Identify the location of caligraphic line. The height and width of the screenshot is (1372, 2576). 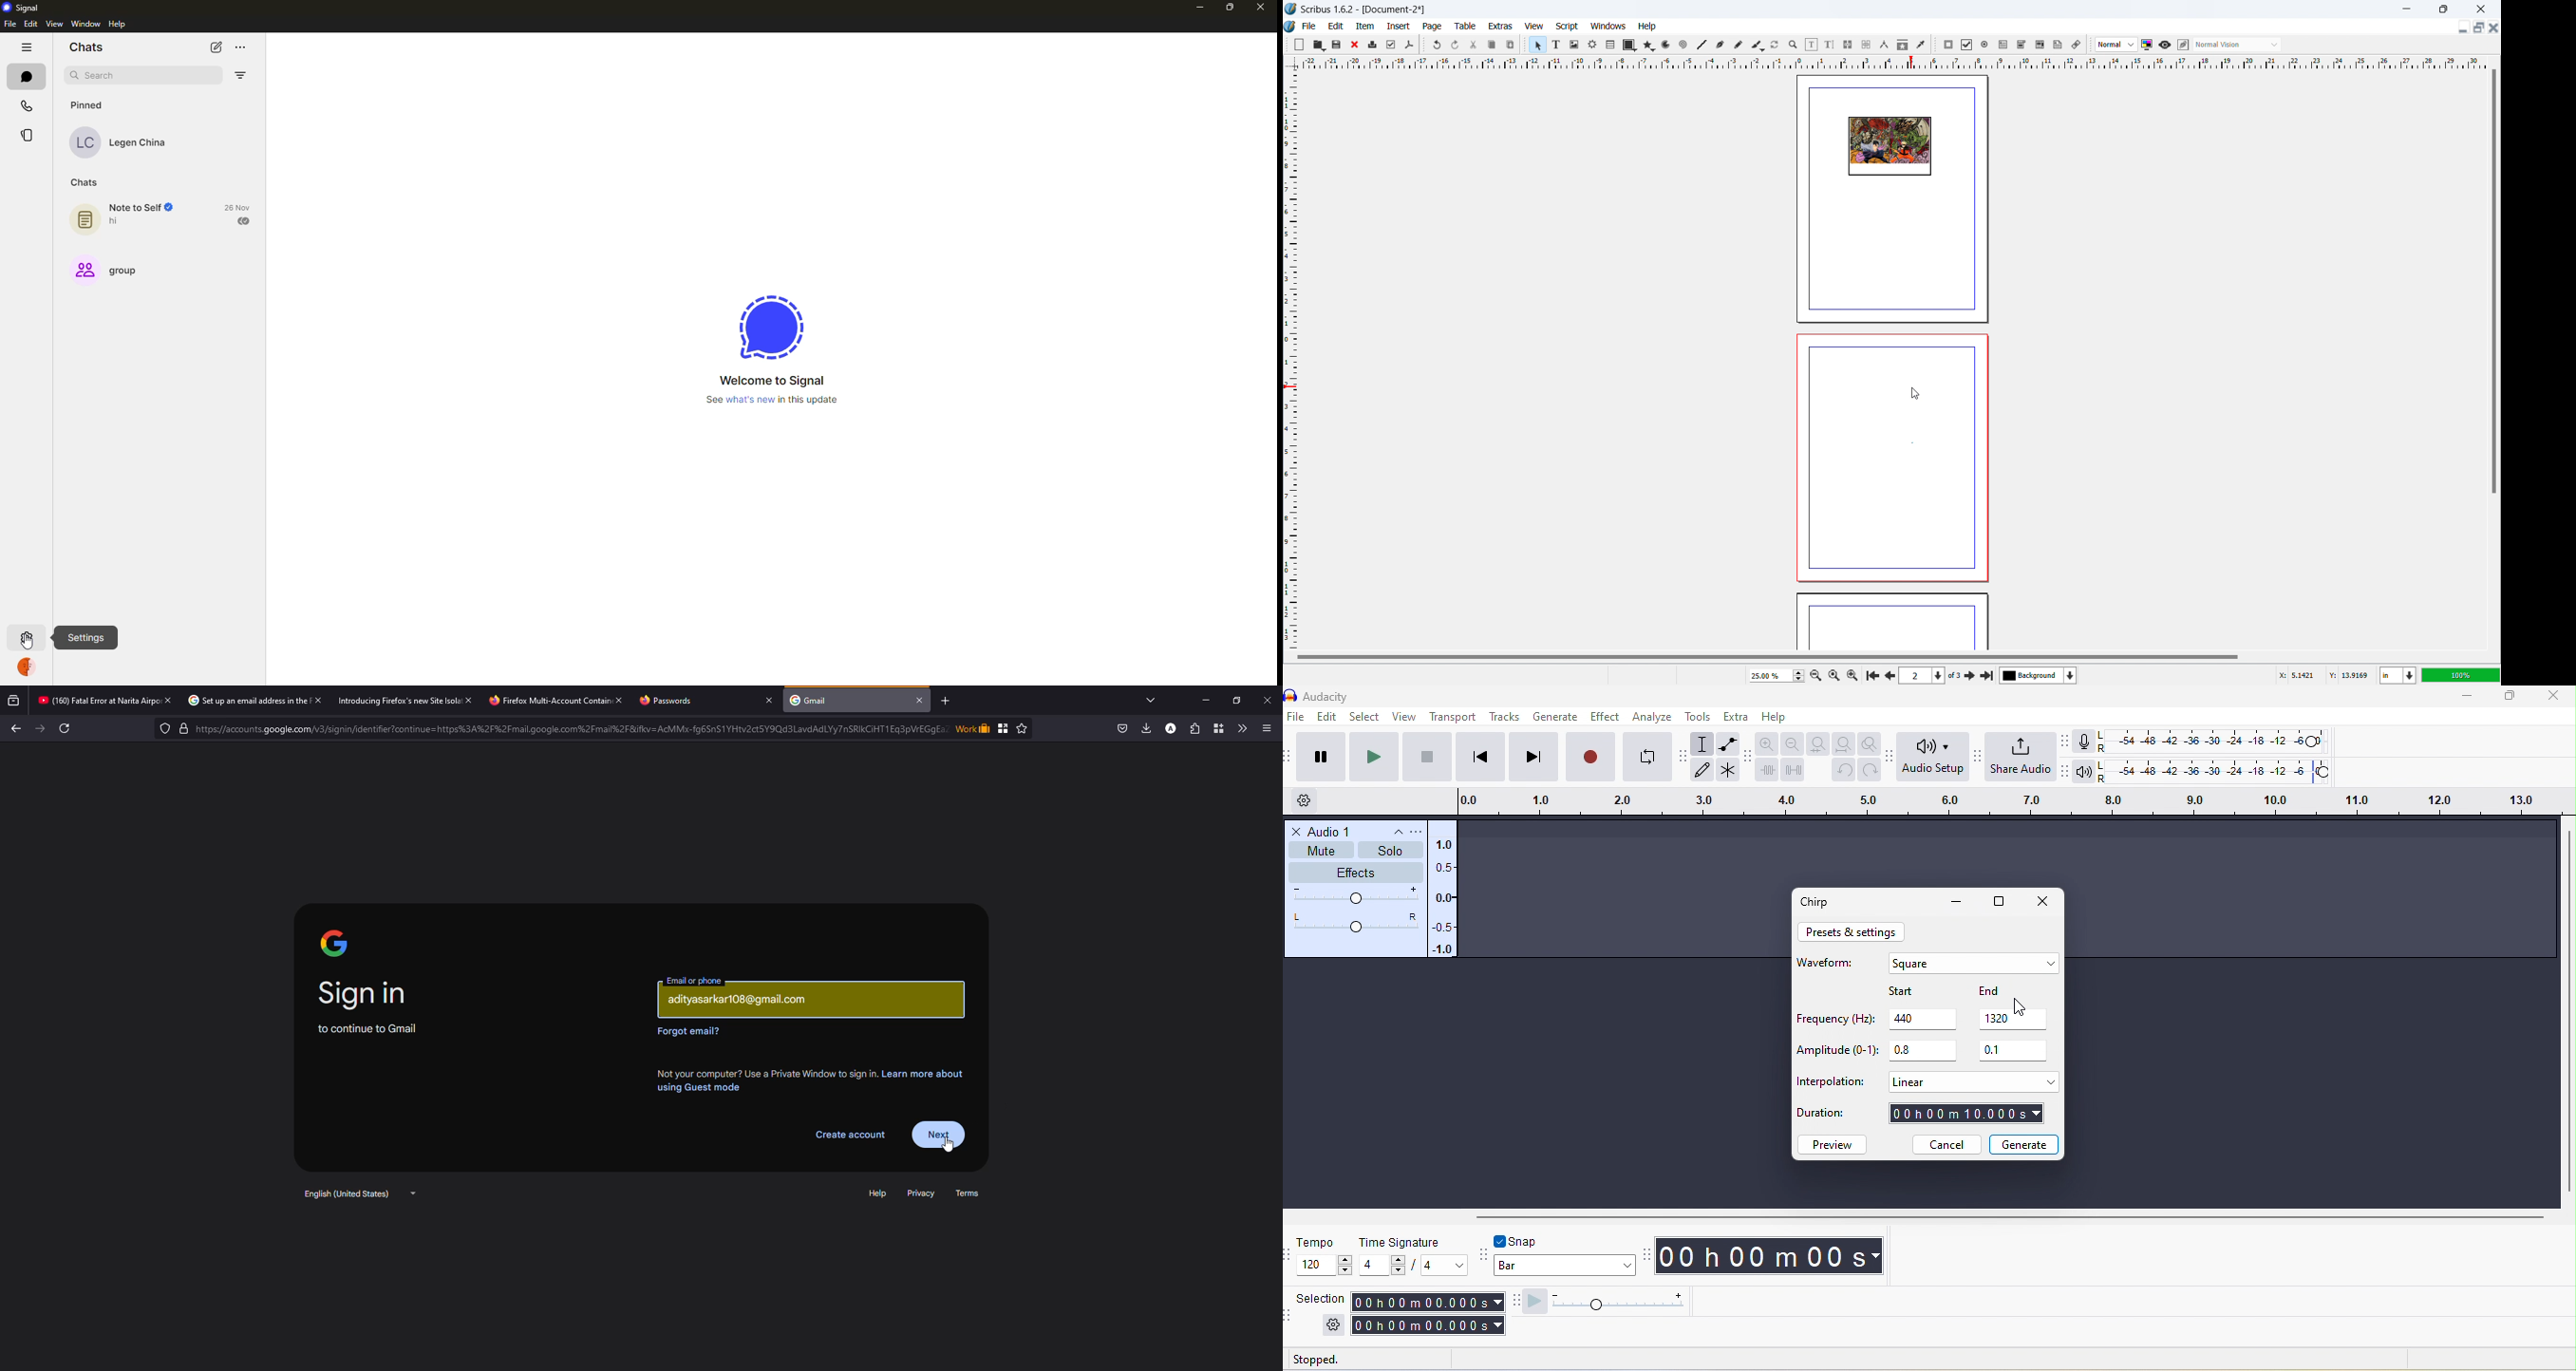
(1758, 45).